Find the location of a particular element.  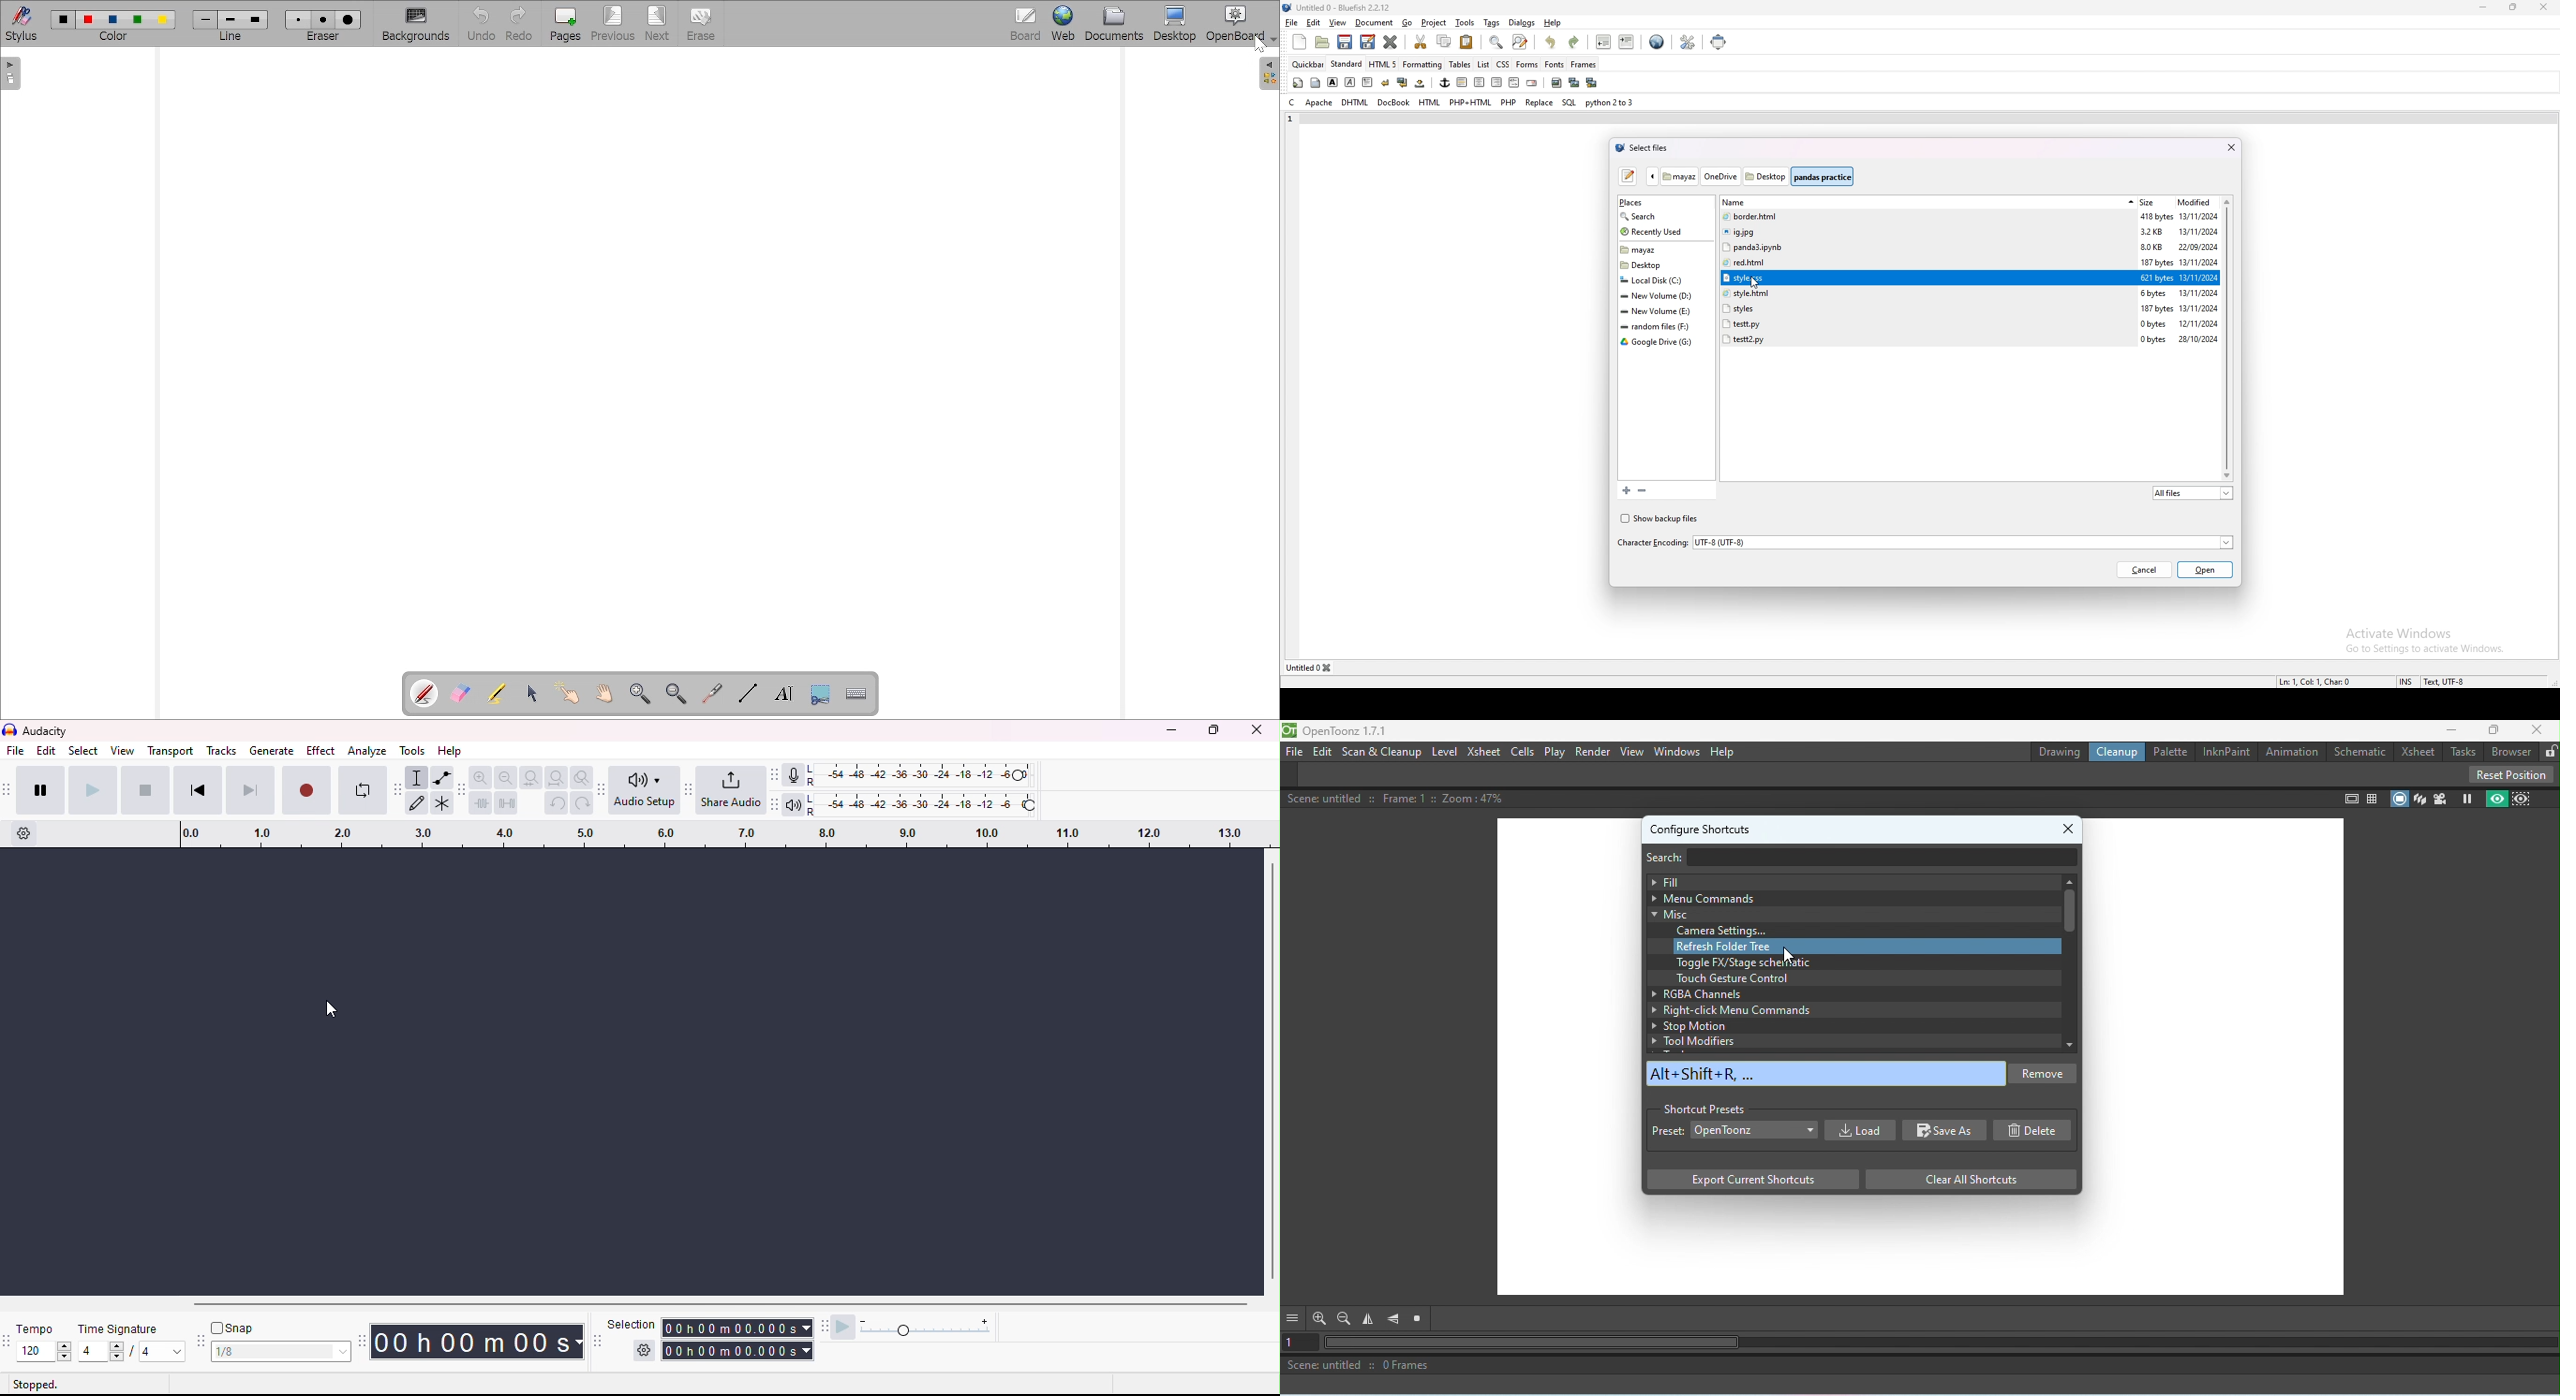

close current file is located at coordinates (1391, 41).